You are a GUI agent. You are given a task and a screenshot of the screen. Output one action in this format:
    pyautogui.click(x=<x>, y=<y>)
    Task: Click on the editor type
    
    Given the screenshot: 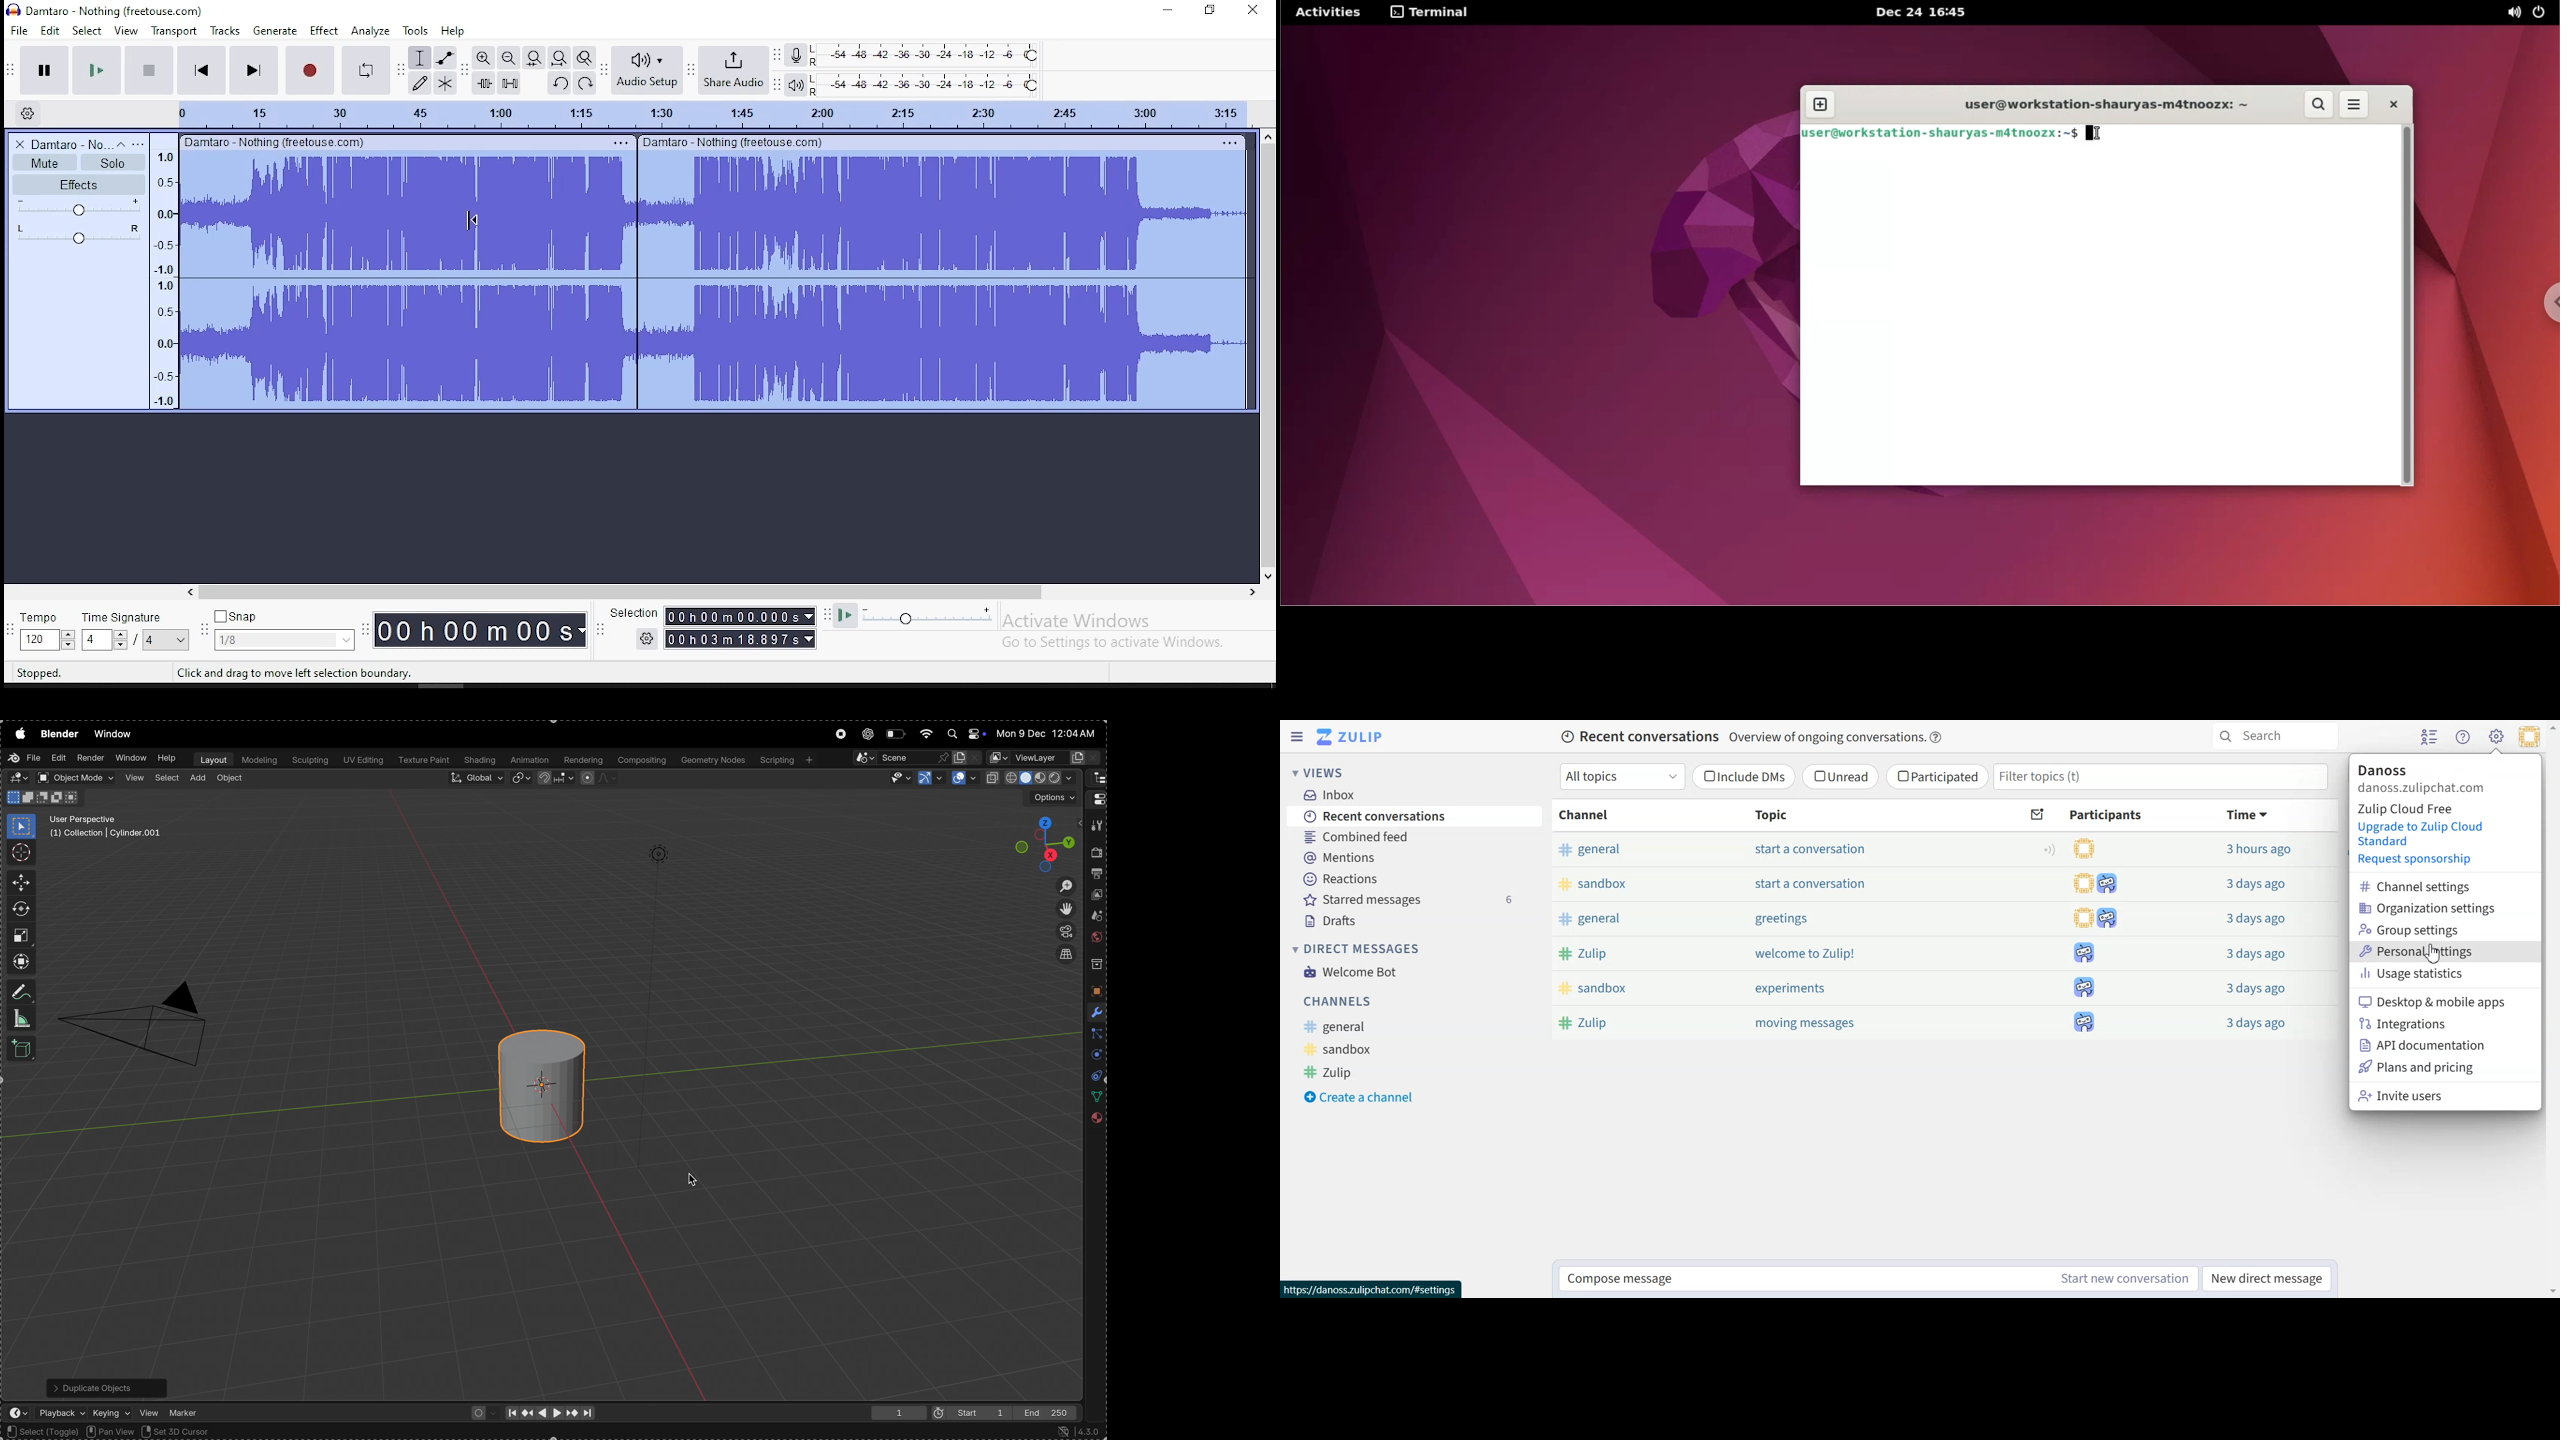 What is the action you would take?
    pyautogui.click(x=1096, y=779)
    